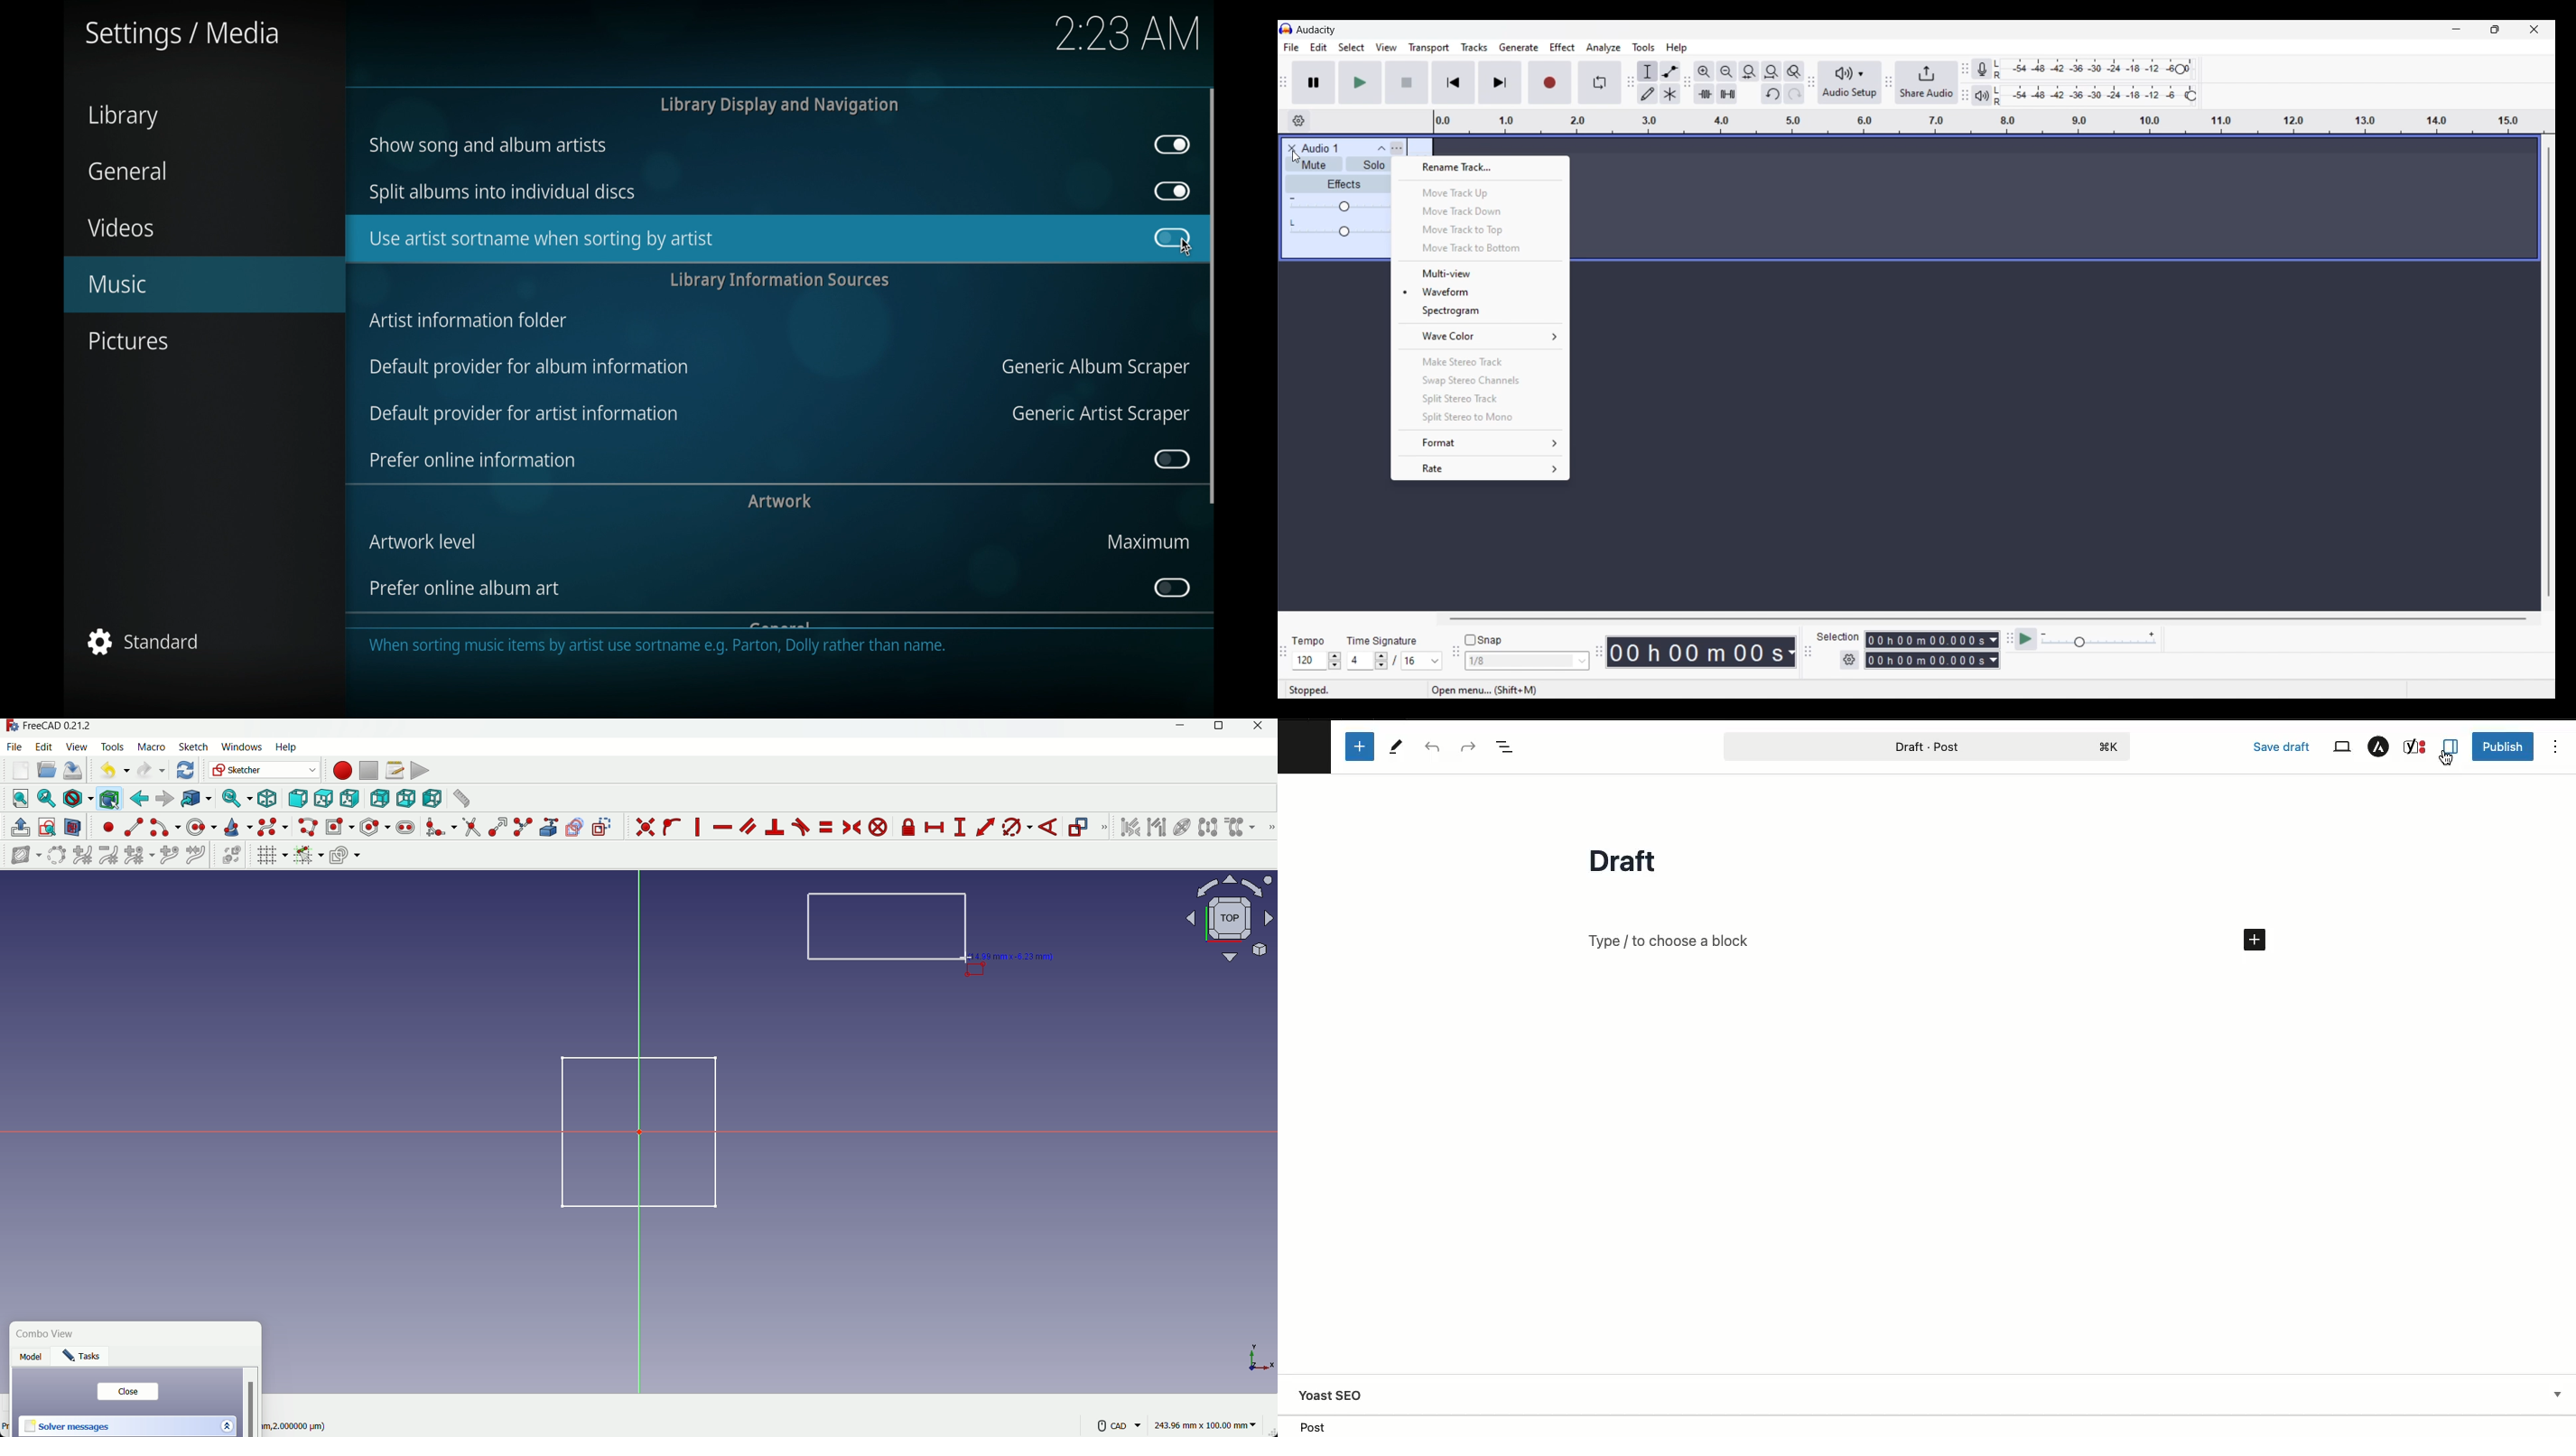 The image size is (2576, 1456). I want to click on general, so click(125, 170).